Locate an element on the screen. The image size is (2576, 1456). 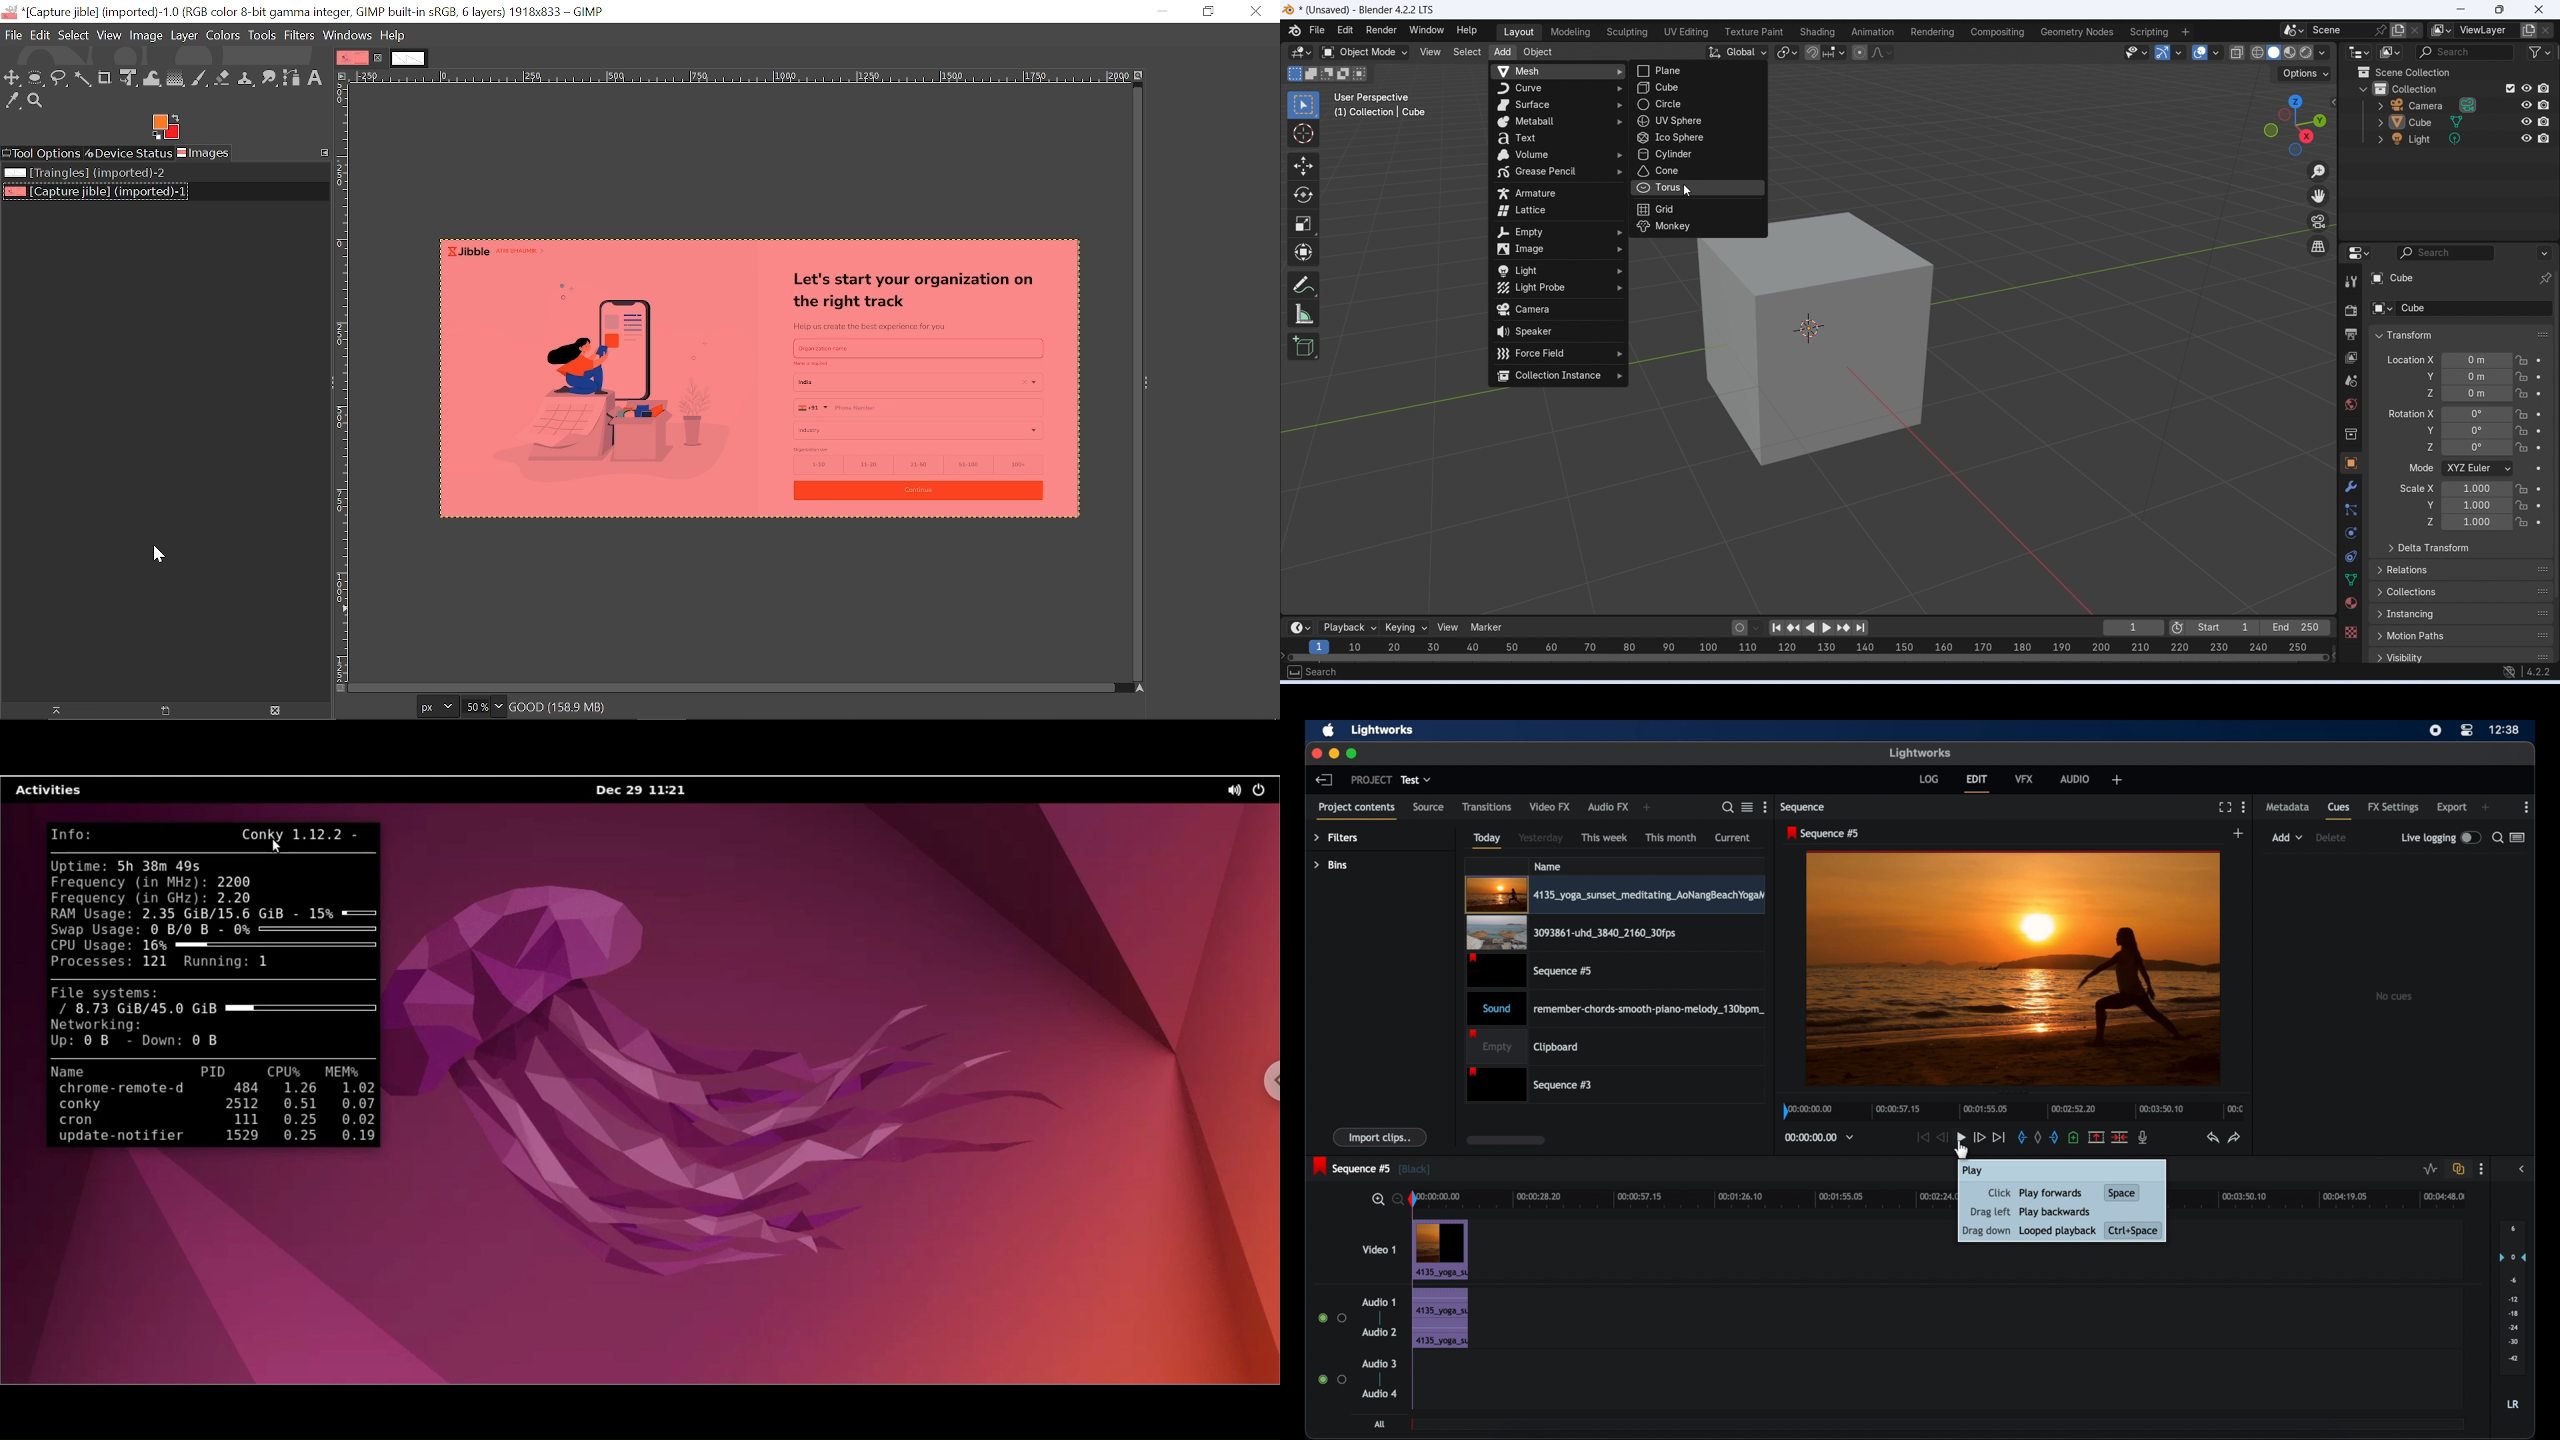
camera is located at coordinates (1557, 311).